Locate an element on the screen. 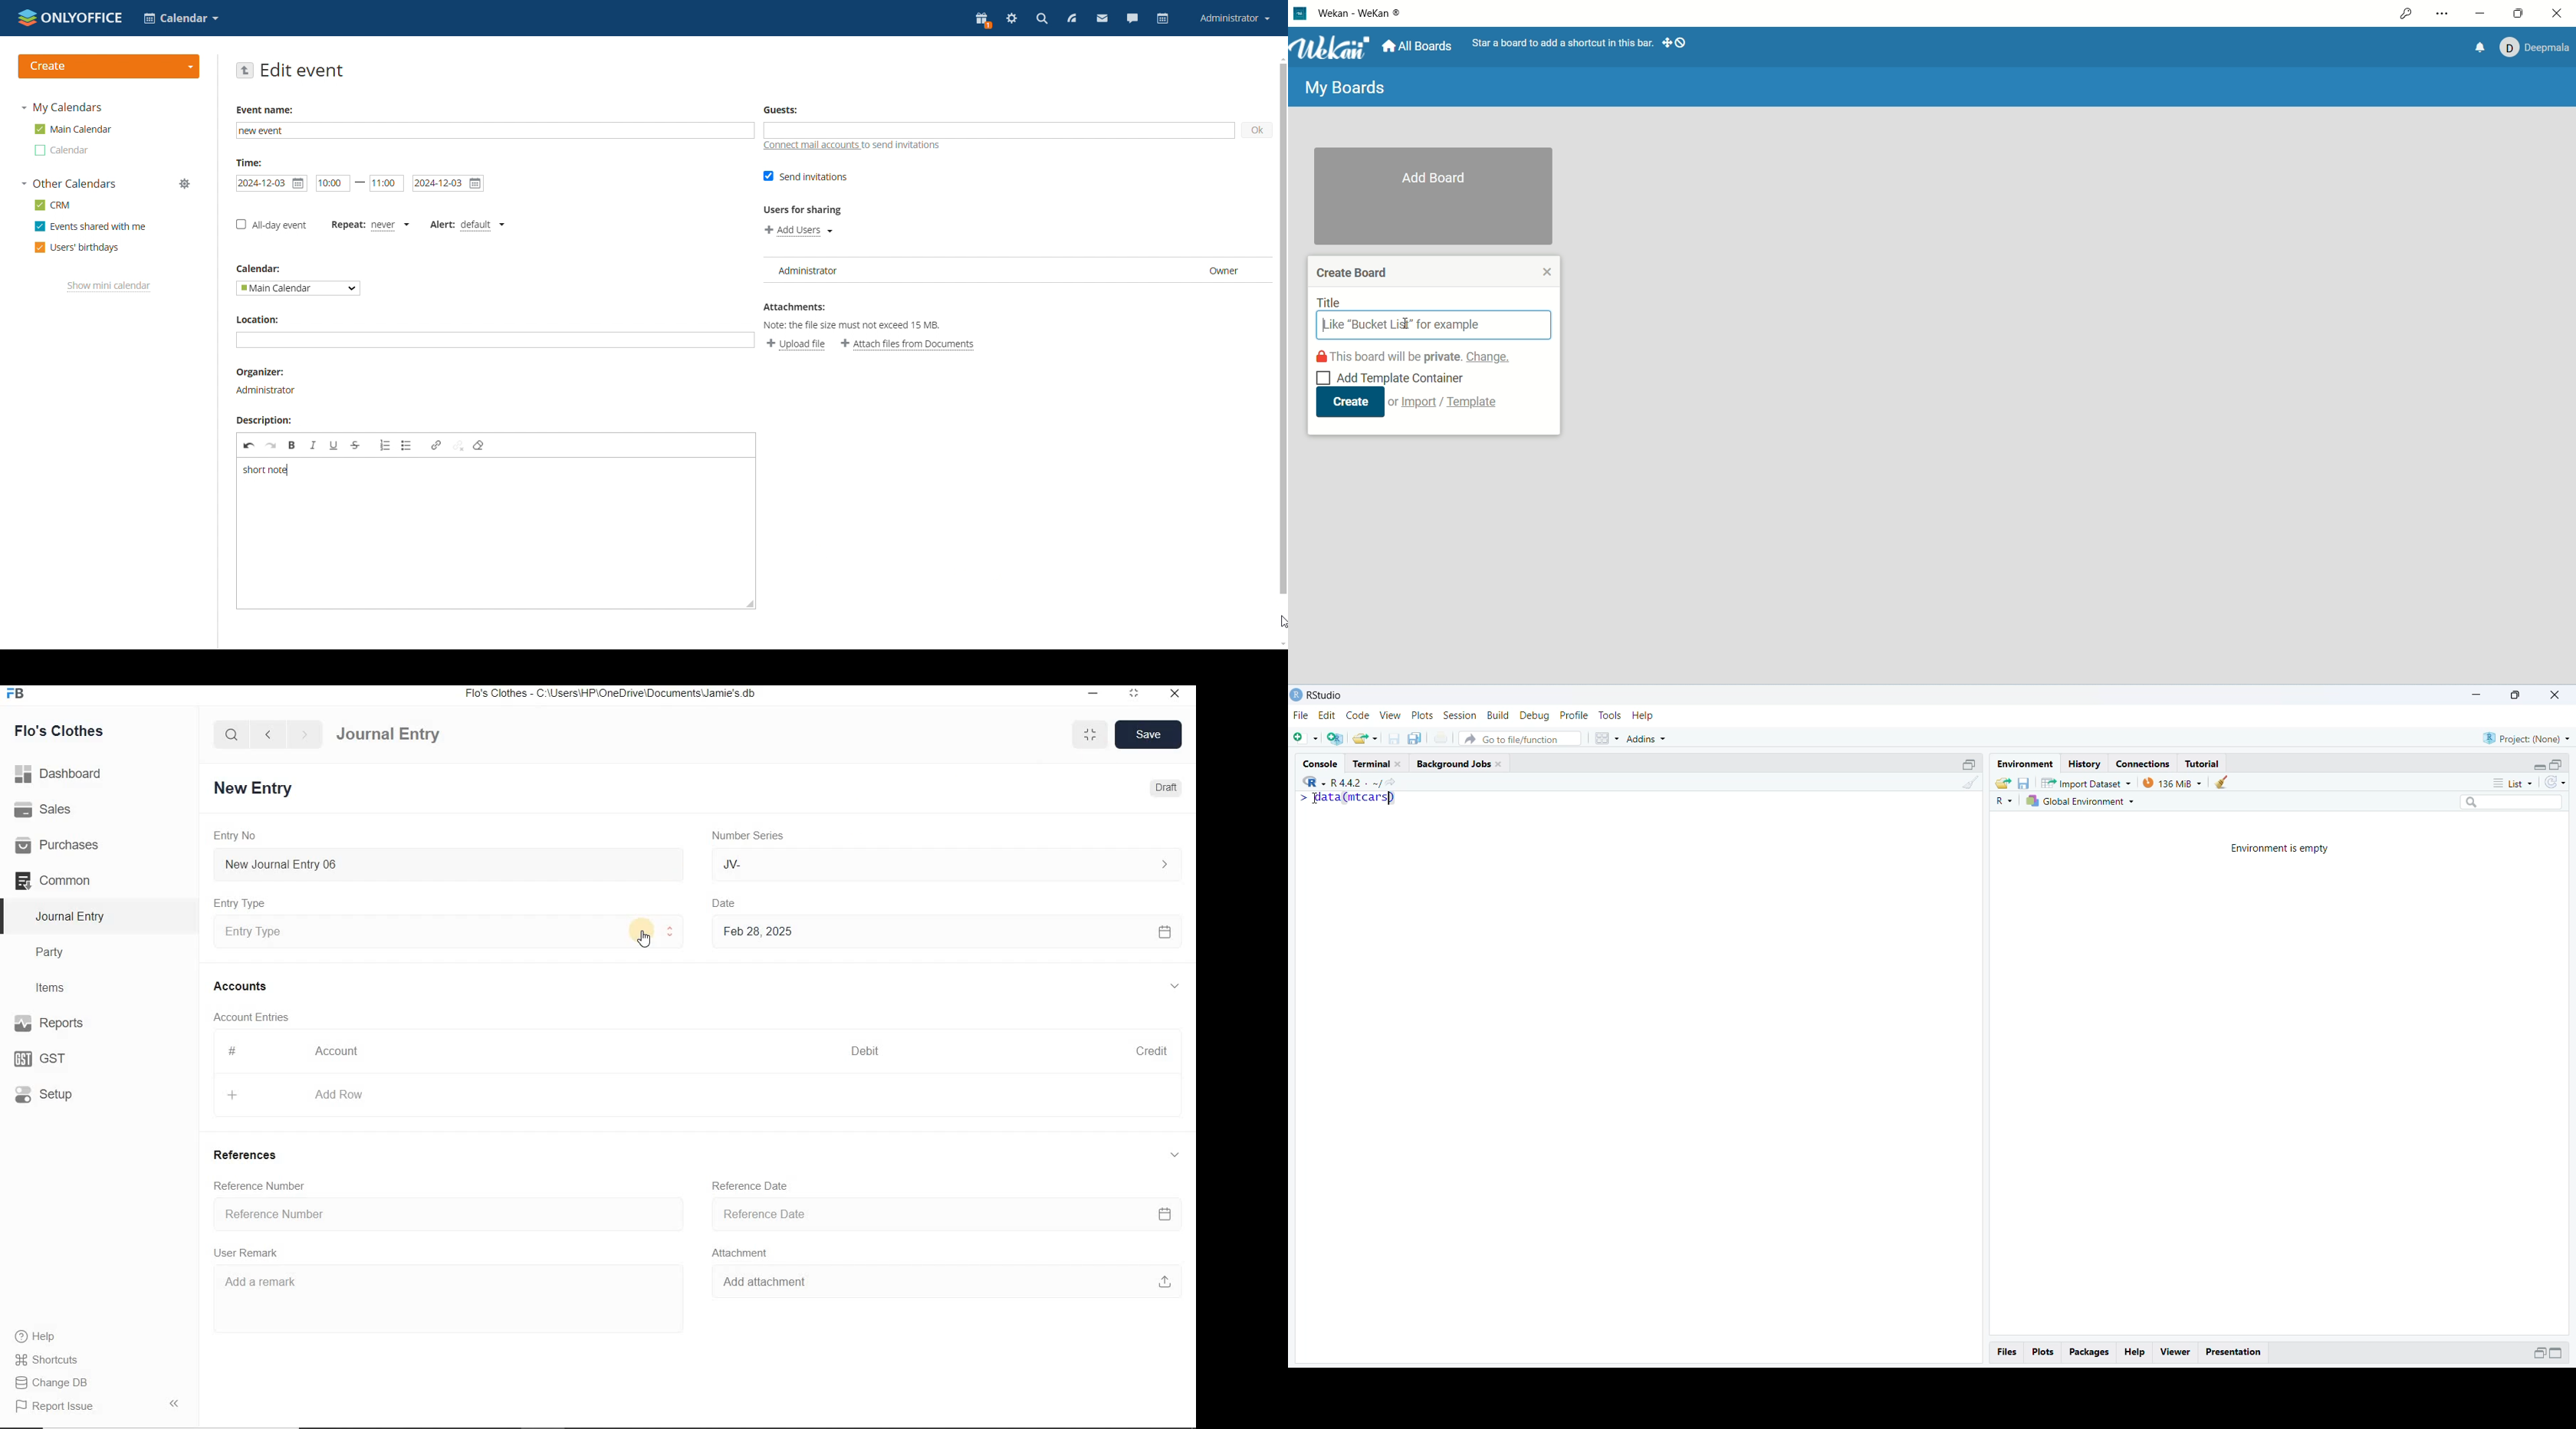 This screenshot has width=2576, height=1456. Create a project is located at coordinates (1336, 738).